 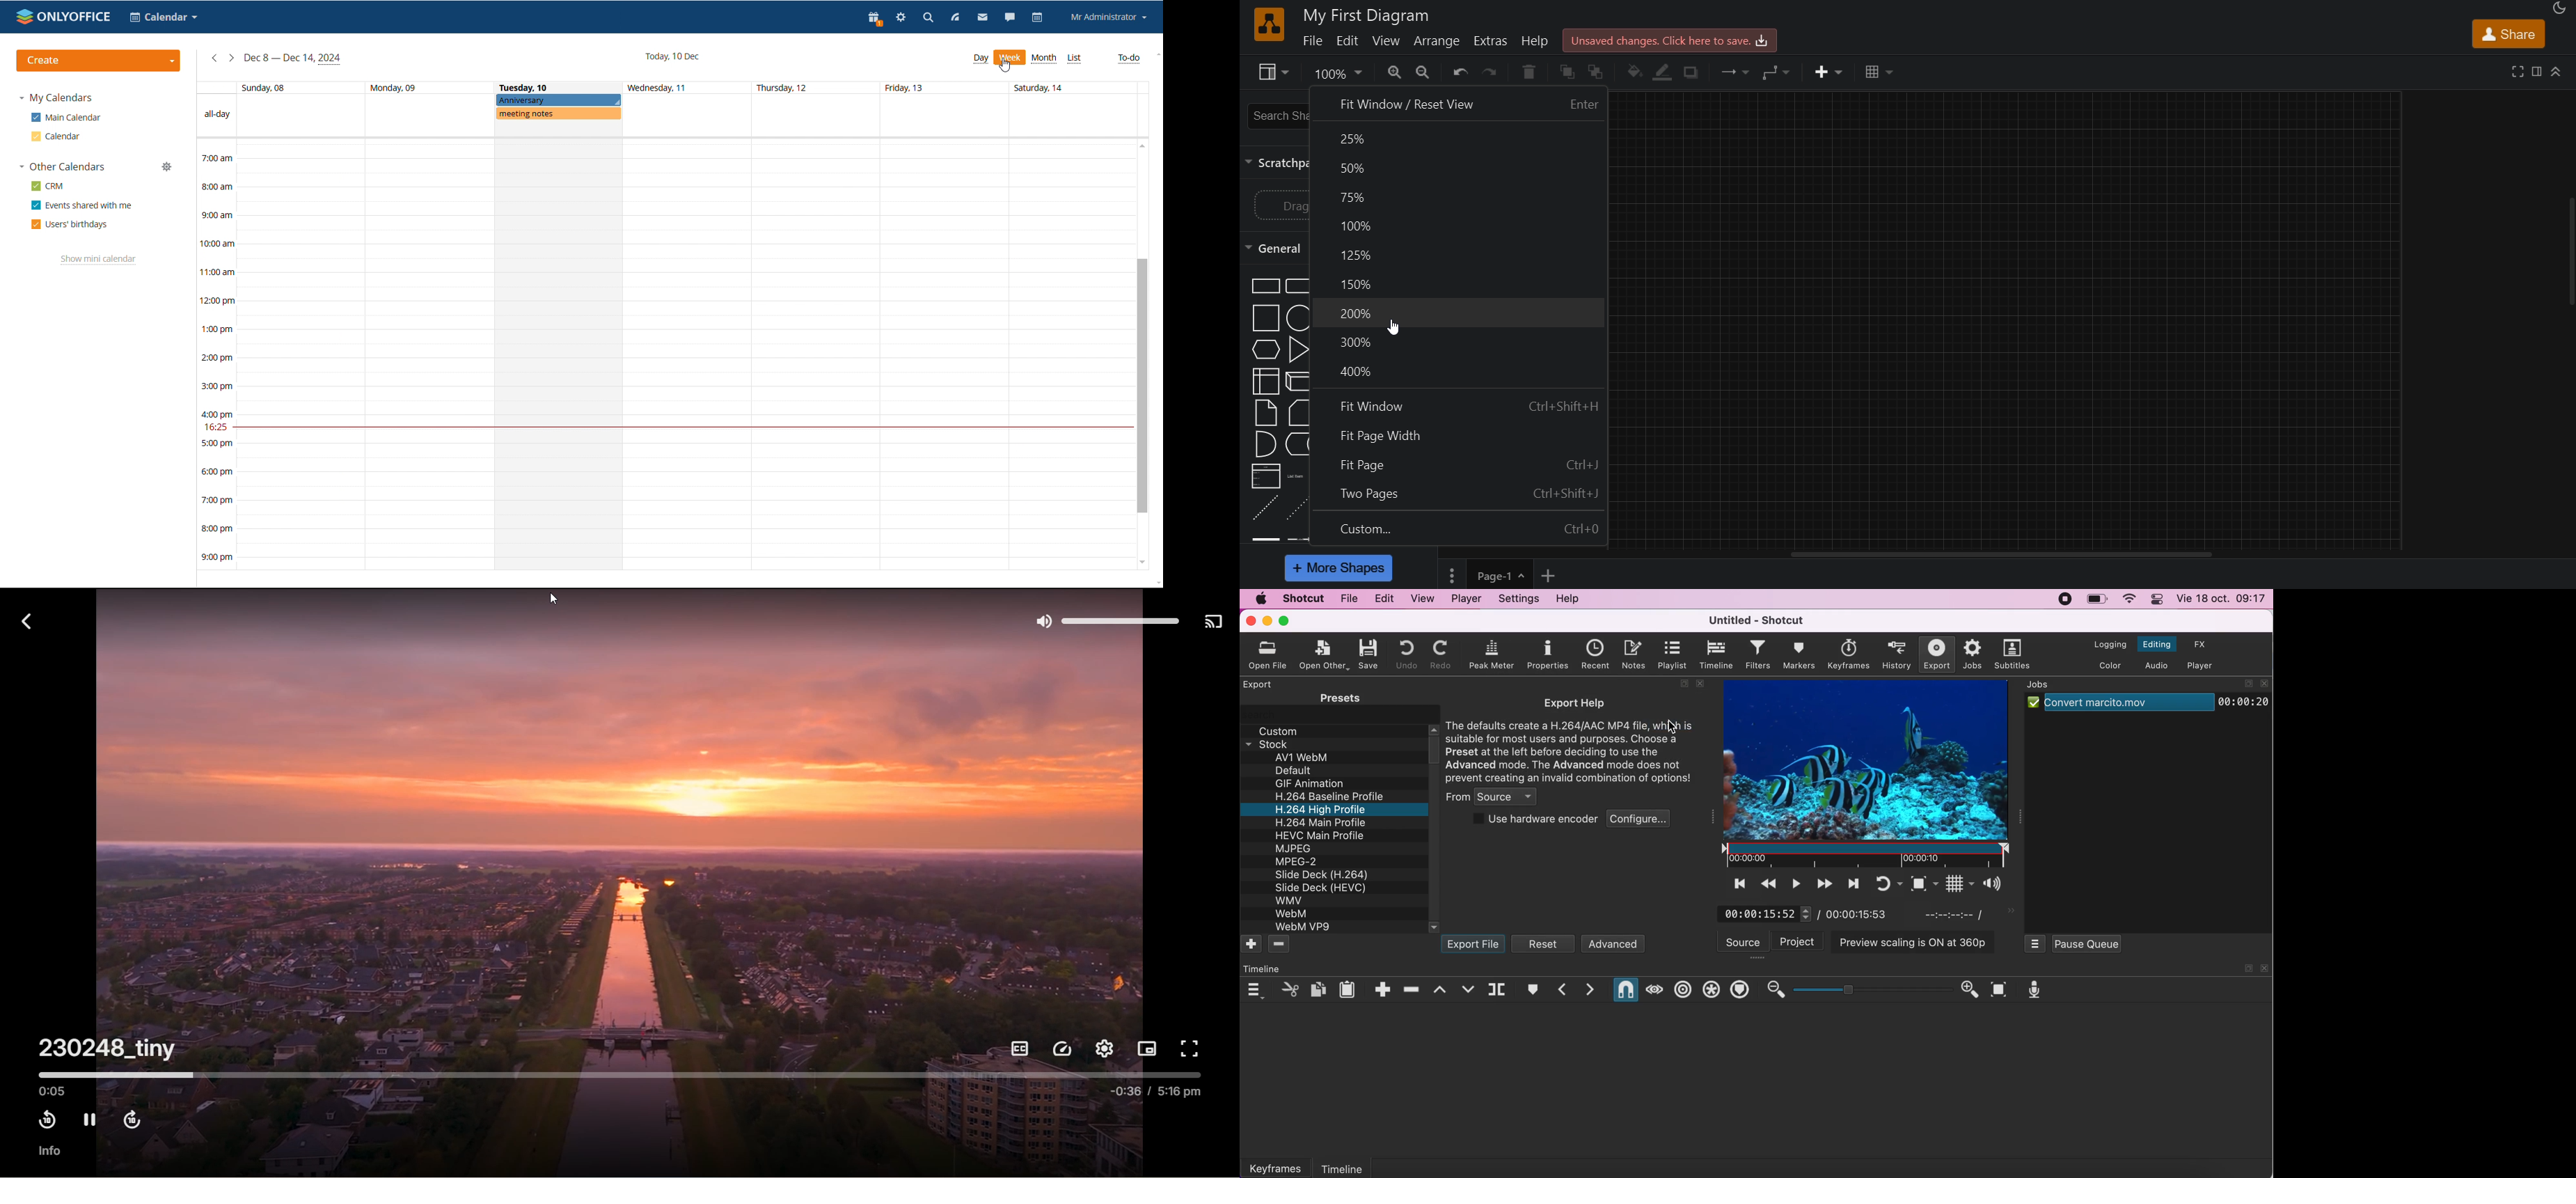 What do you see at coordinates (1277, 743) in the screenshot?
I see `stock` at bounding box center [1277, 743].